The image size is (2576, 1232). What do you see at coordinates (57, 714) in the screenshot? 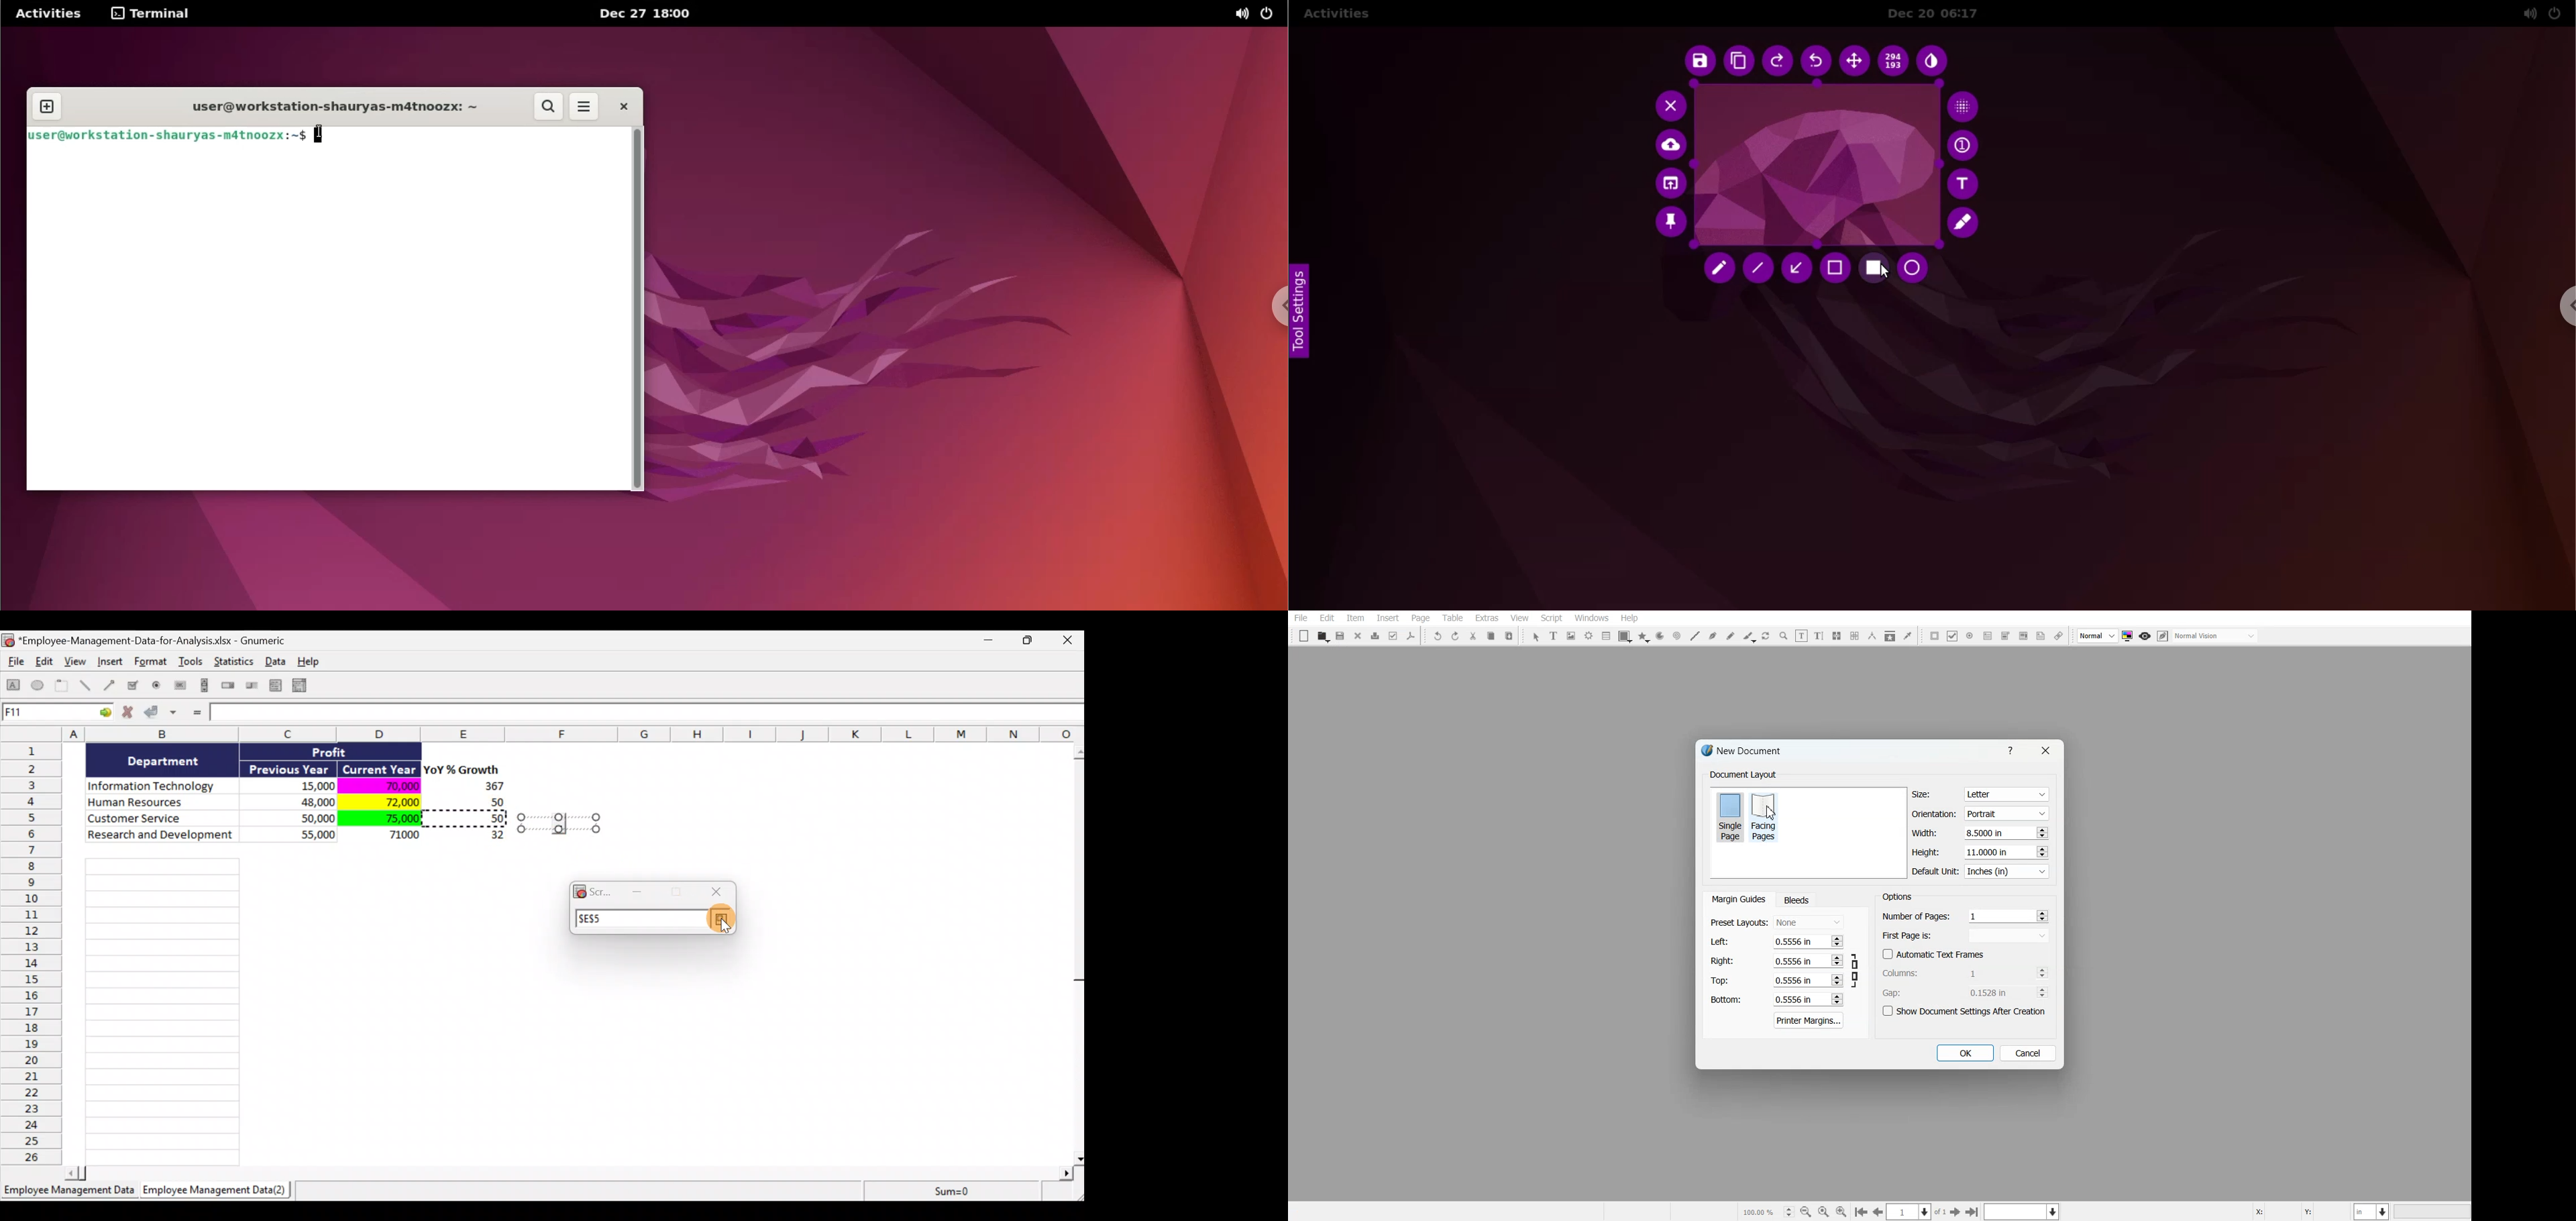
I see `Cell allocation` at bounding box center [57, 714].